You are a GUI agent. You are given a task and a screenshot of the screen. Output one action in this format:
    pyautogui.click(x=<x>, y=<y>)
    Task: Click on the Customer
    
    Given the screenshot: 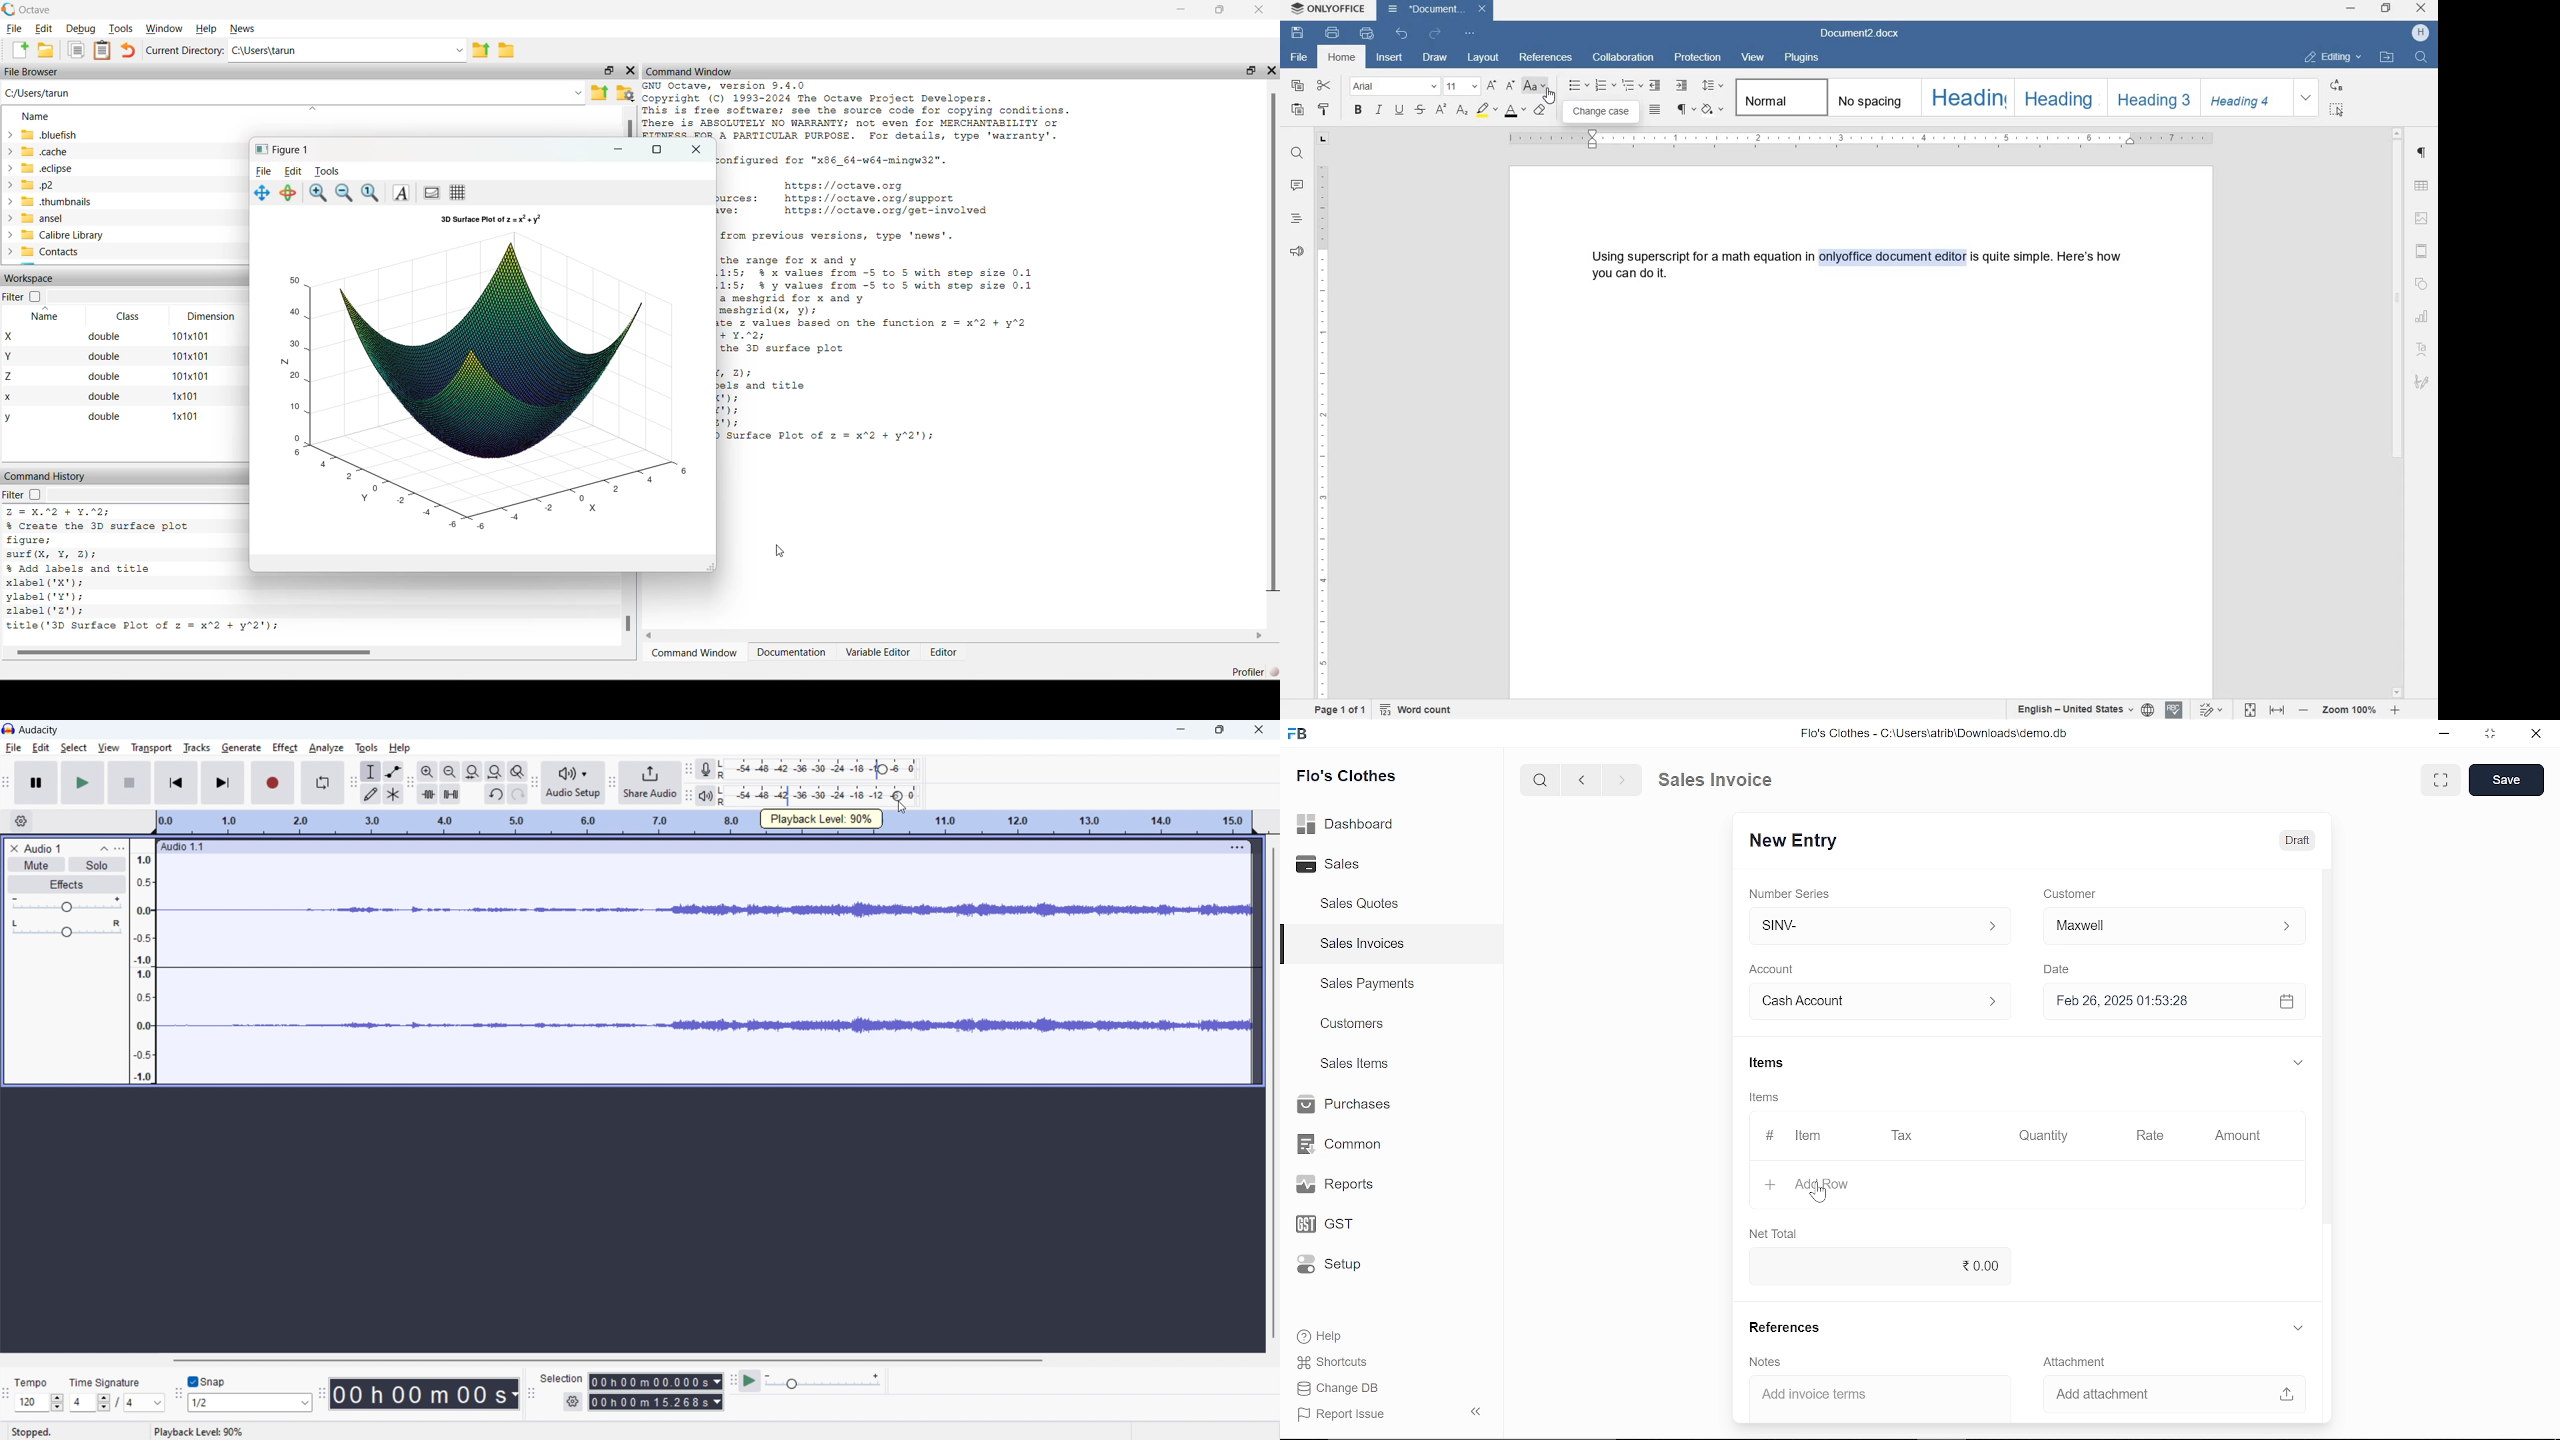 What is the action you would take?
    pyautogui.click(x=2174, y=925)
    